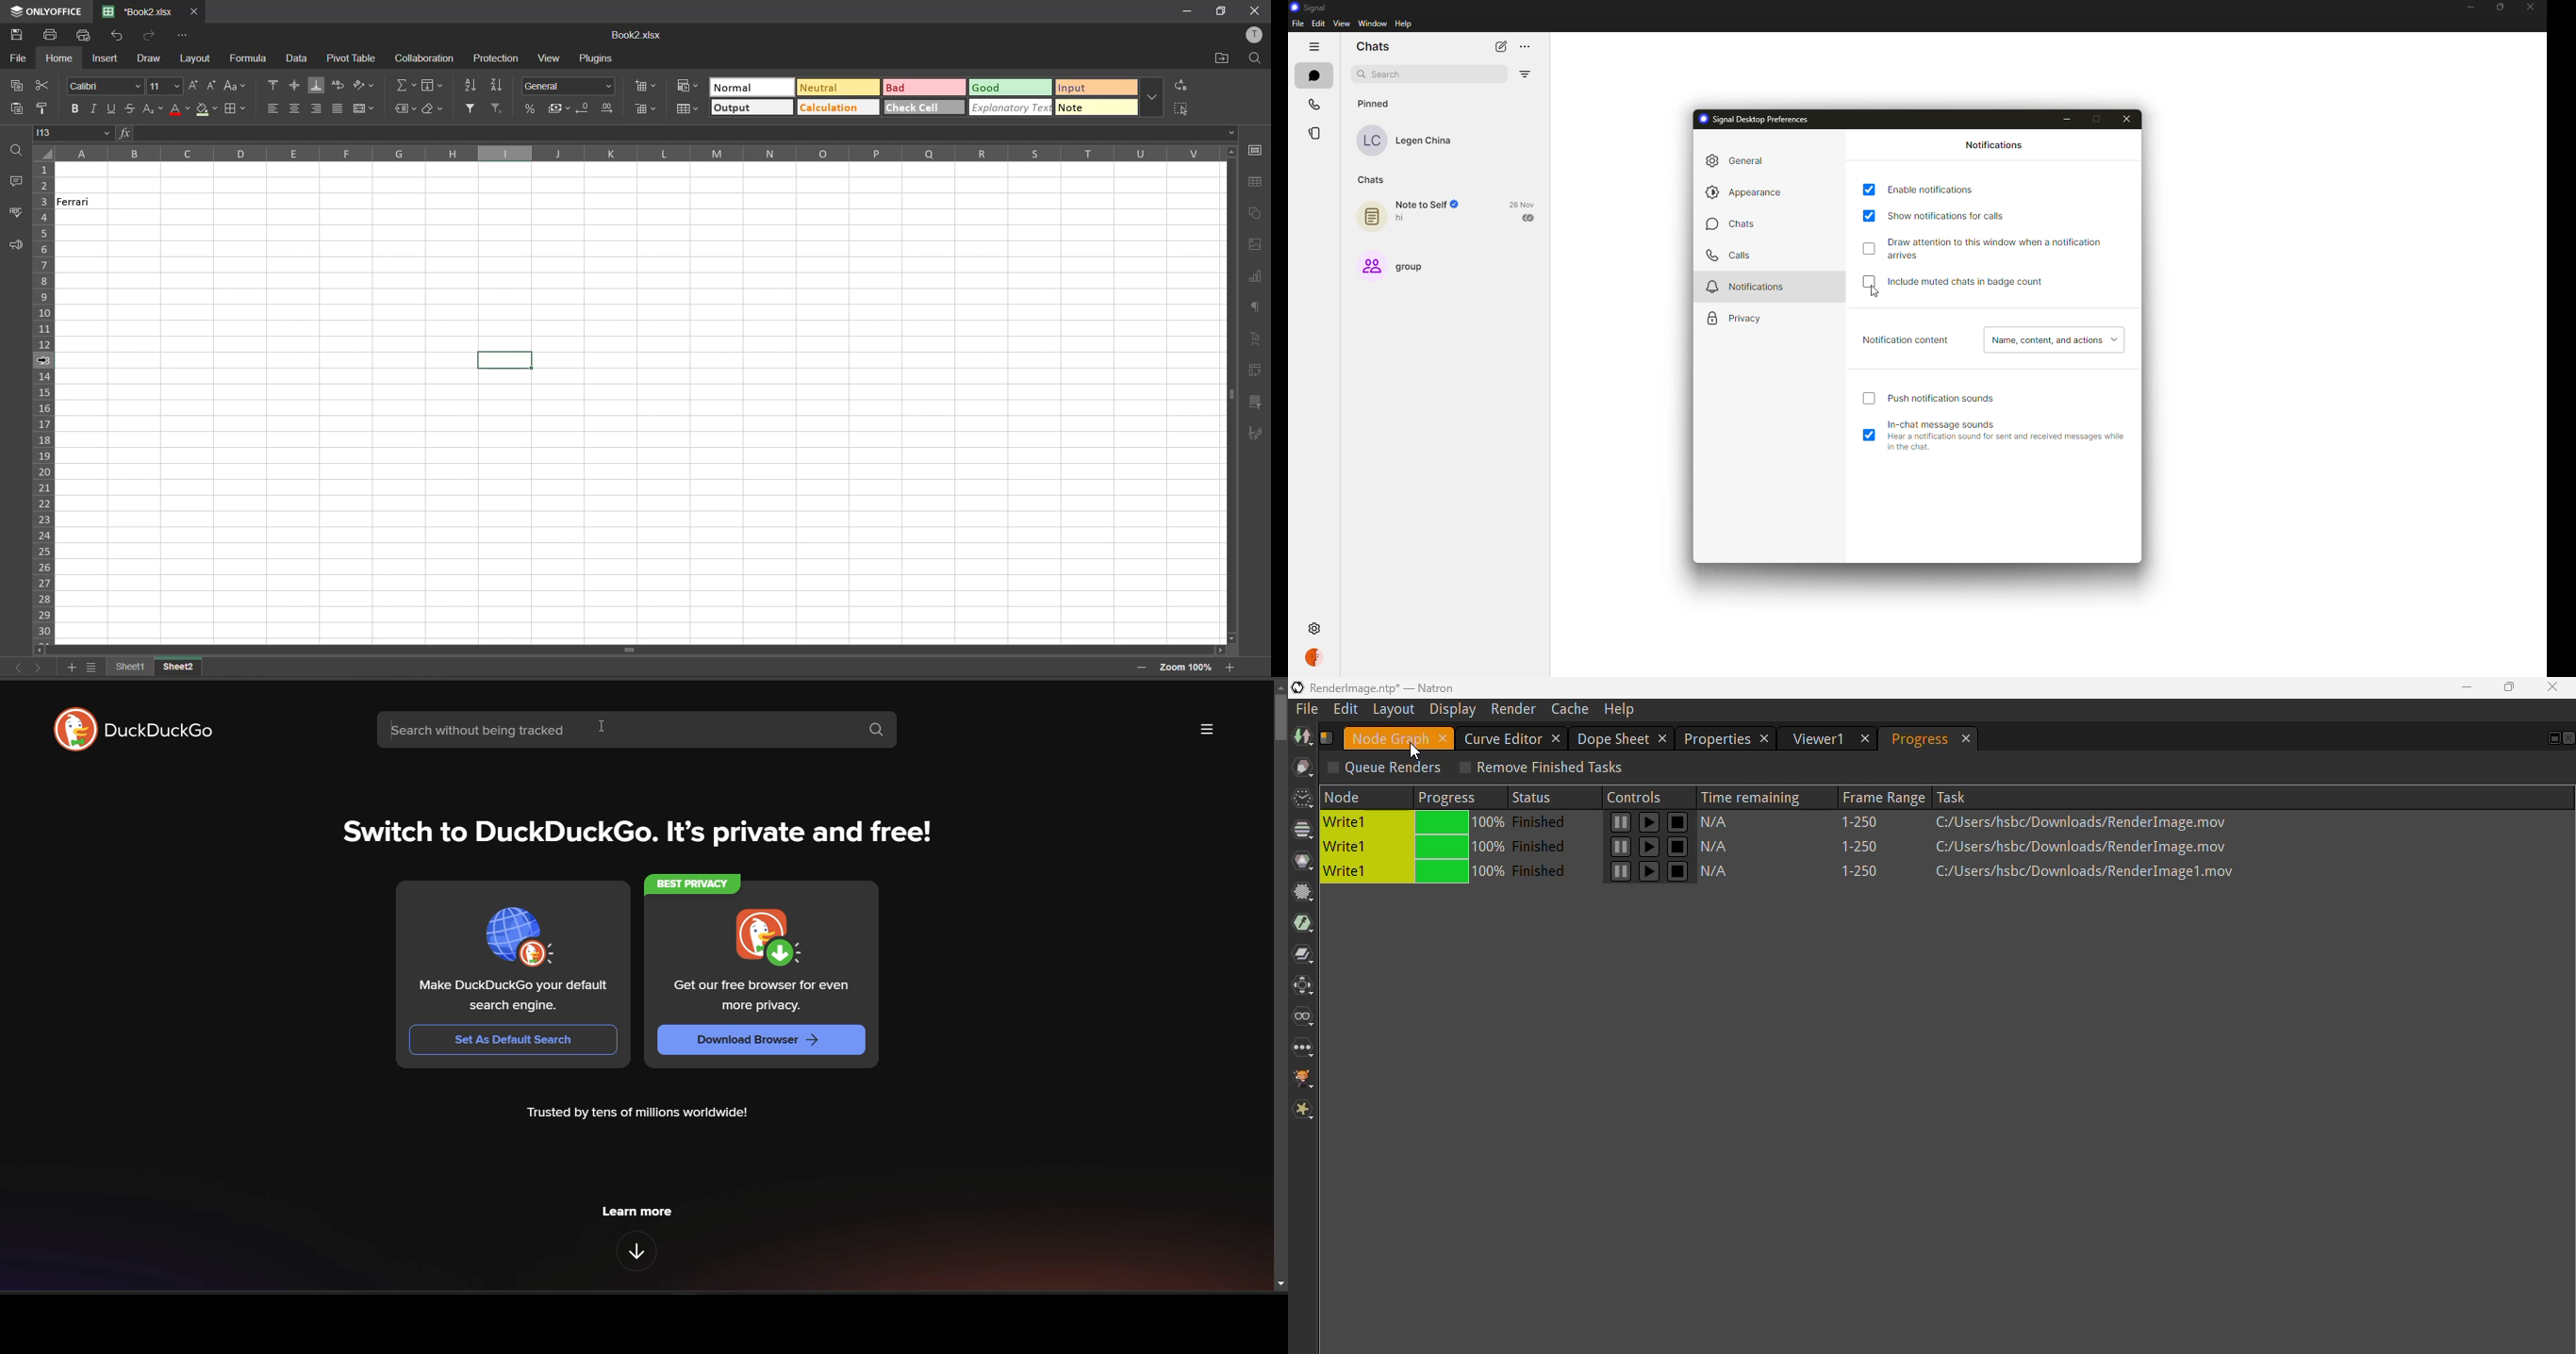 This screenshot has height=1372, width=2576. I want to click on note to self, so click(1432, 204).